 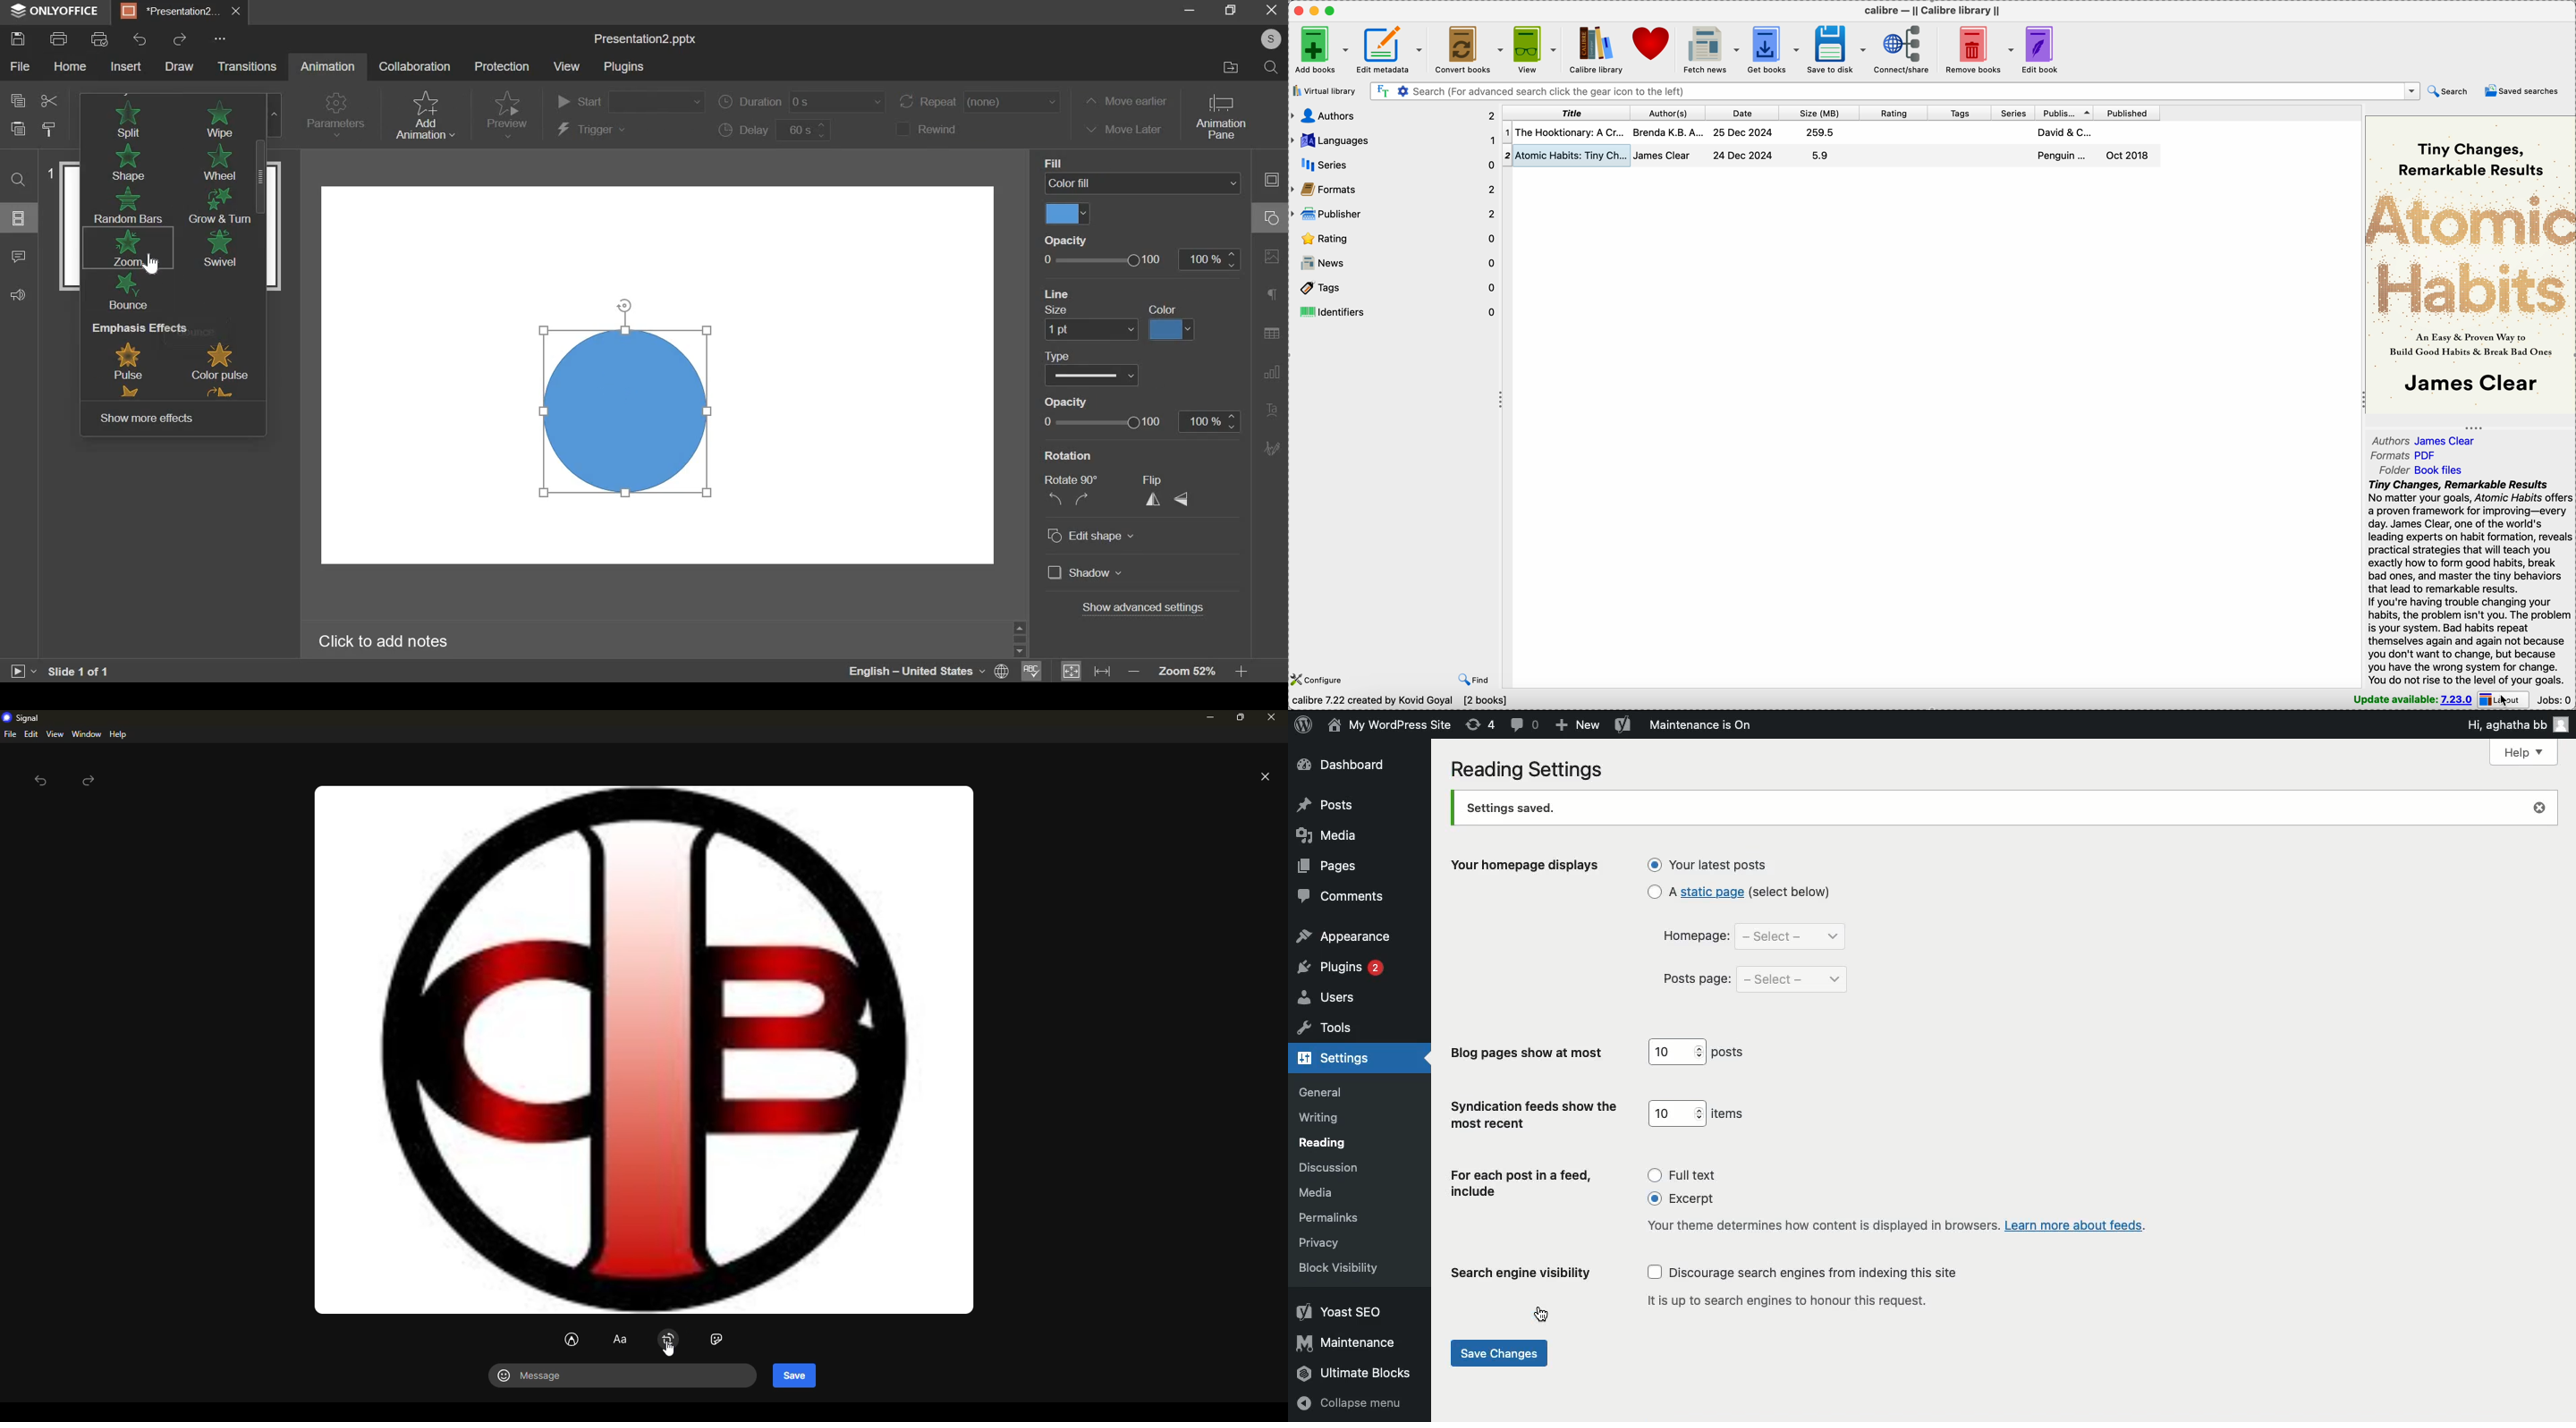 I want to click on save changes, so click(x=1502, y=1352).